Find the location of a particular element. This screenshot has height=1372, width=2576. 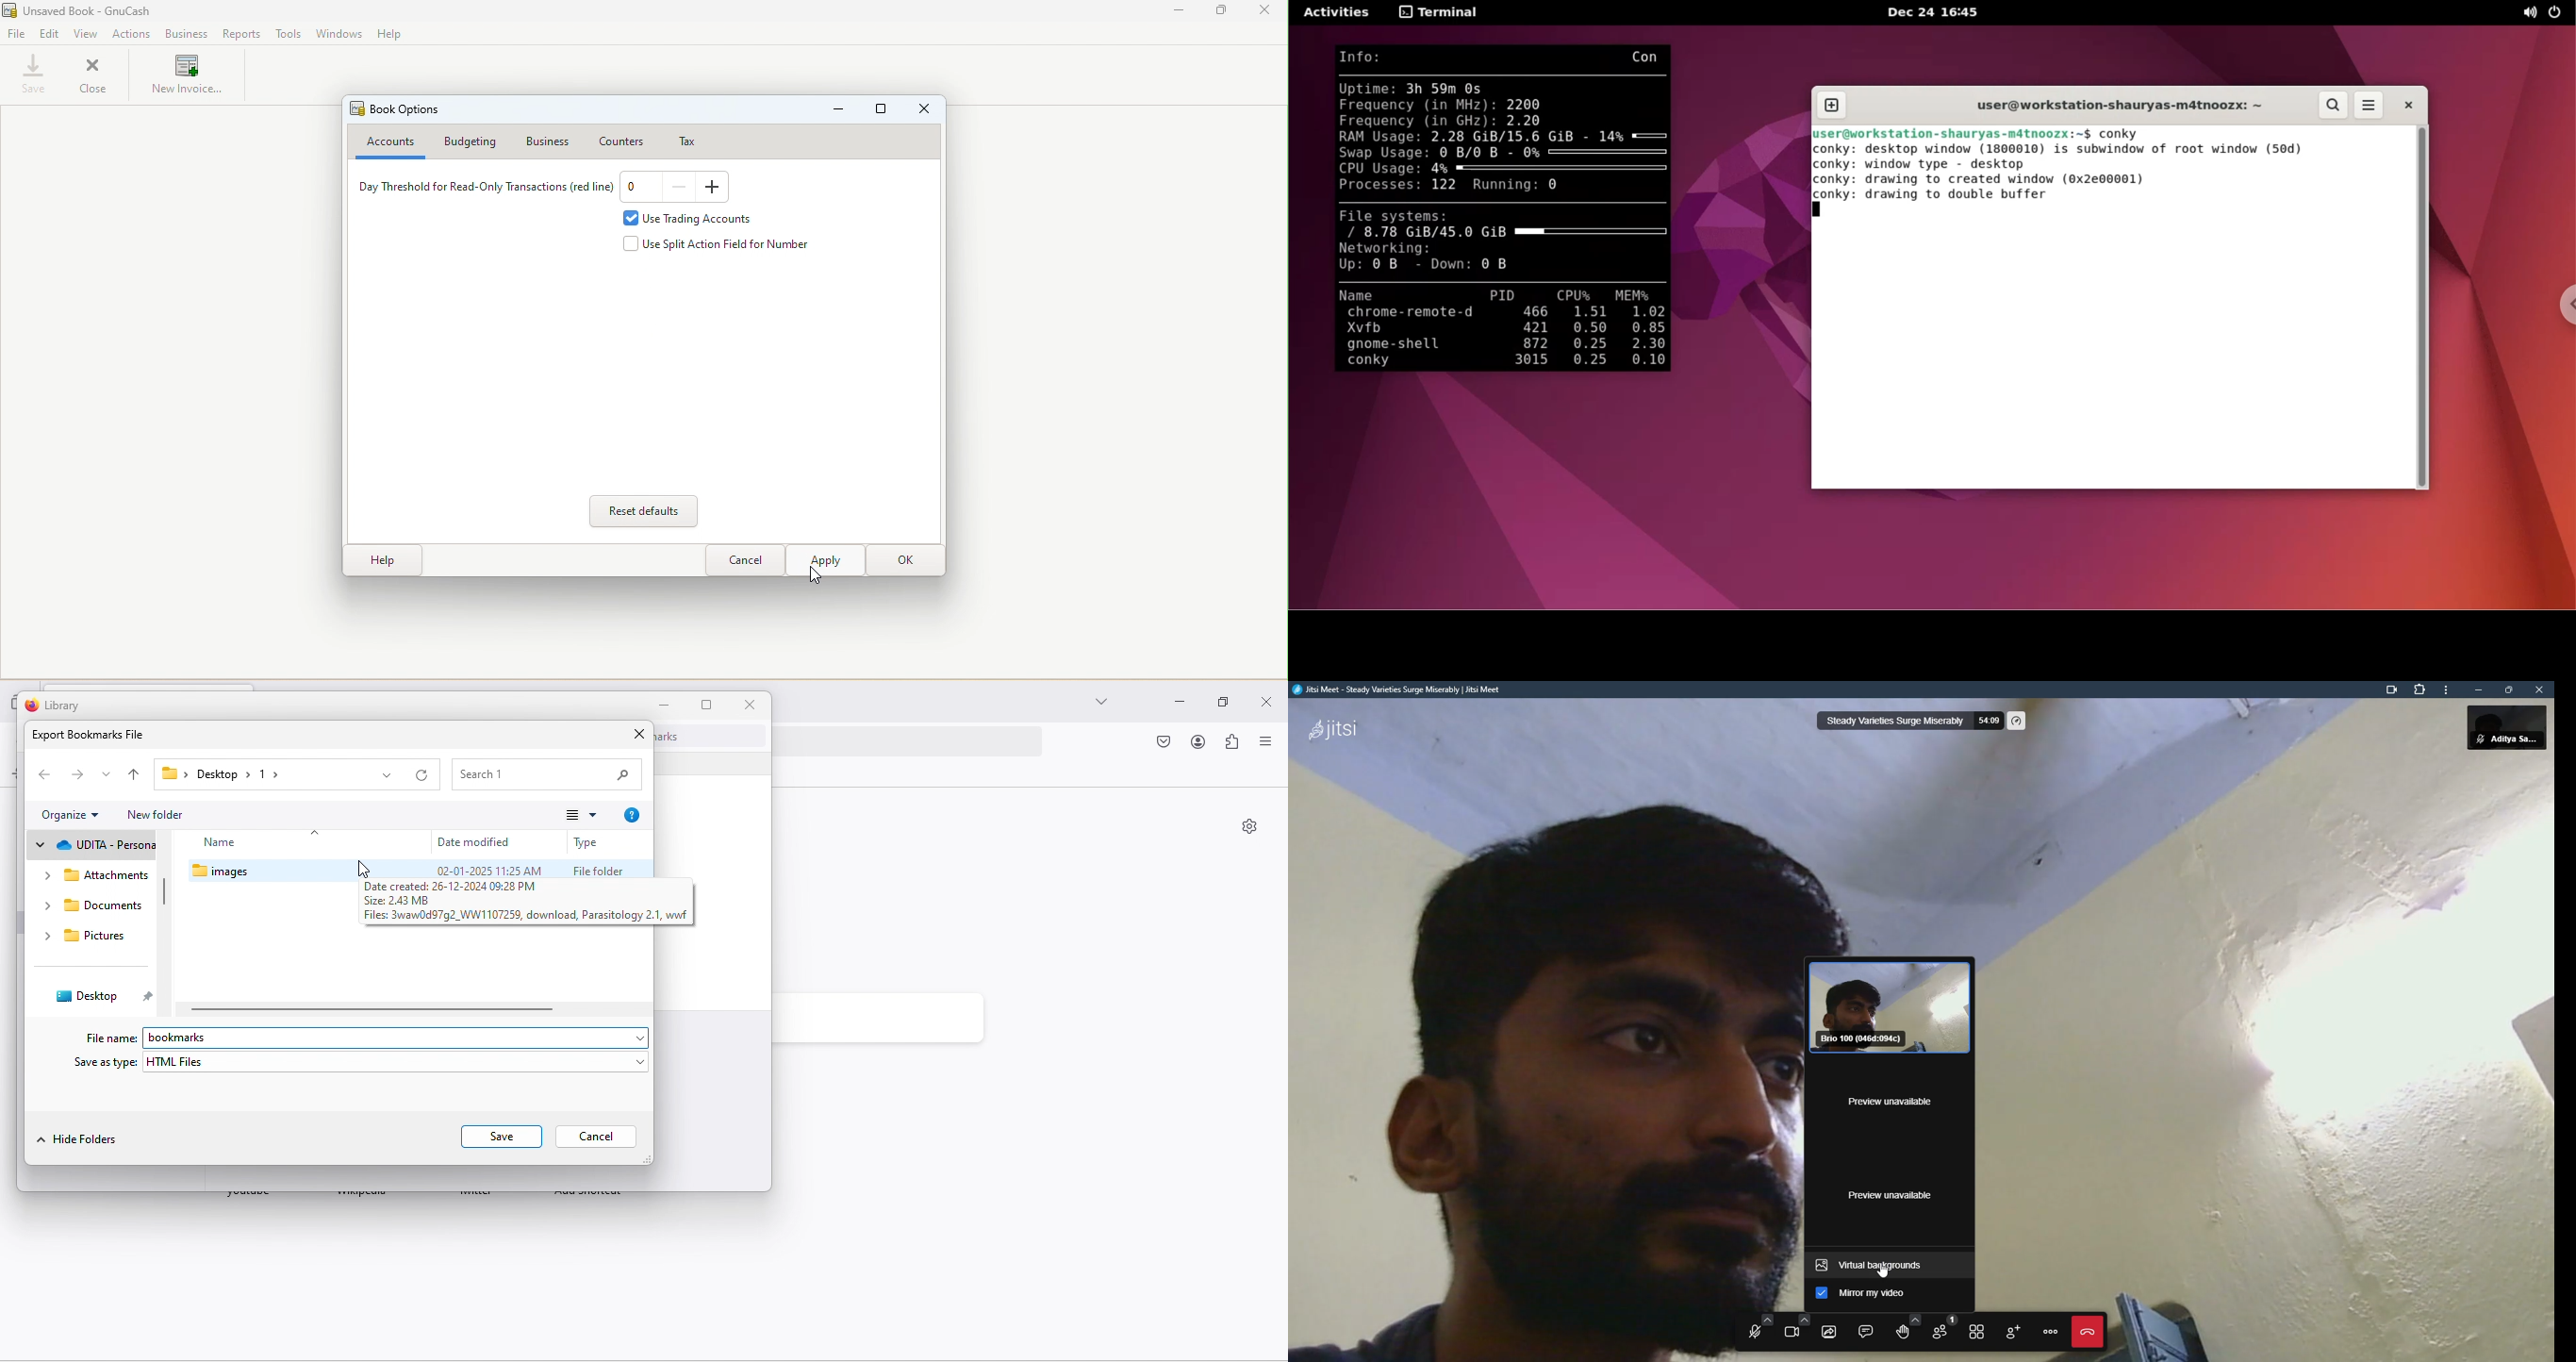

start camera is located at coordinates (1795, 1328).